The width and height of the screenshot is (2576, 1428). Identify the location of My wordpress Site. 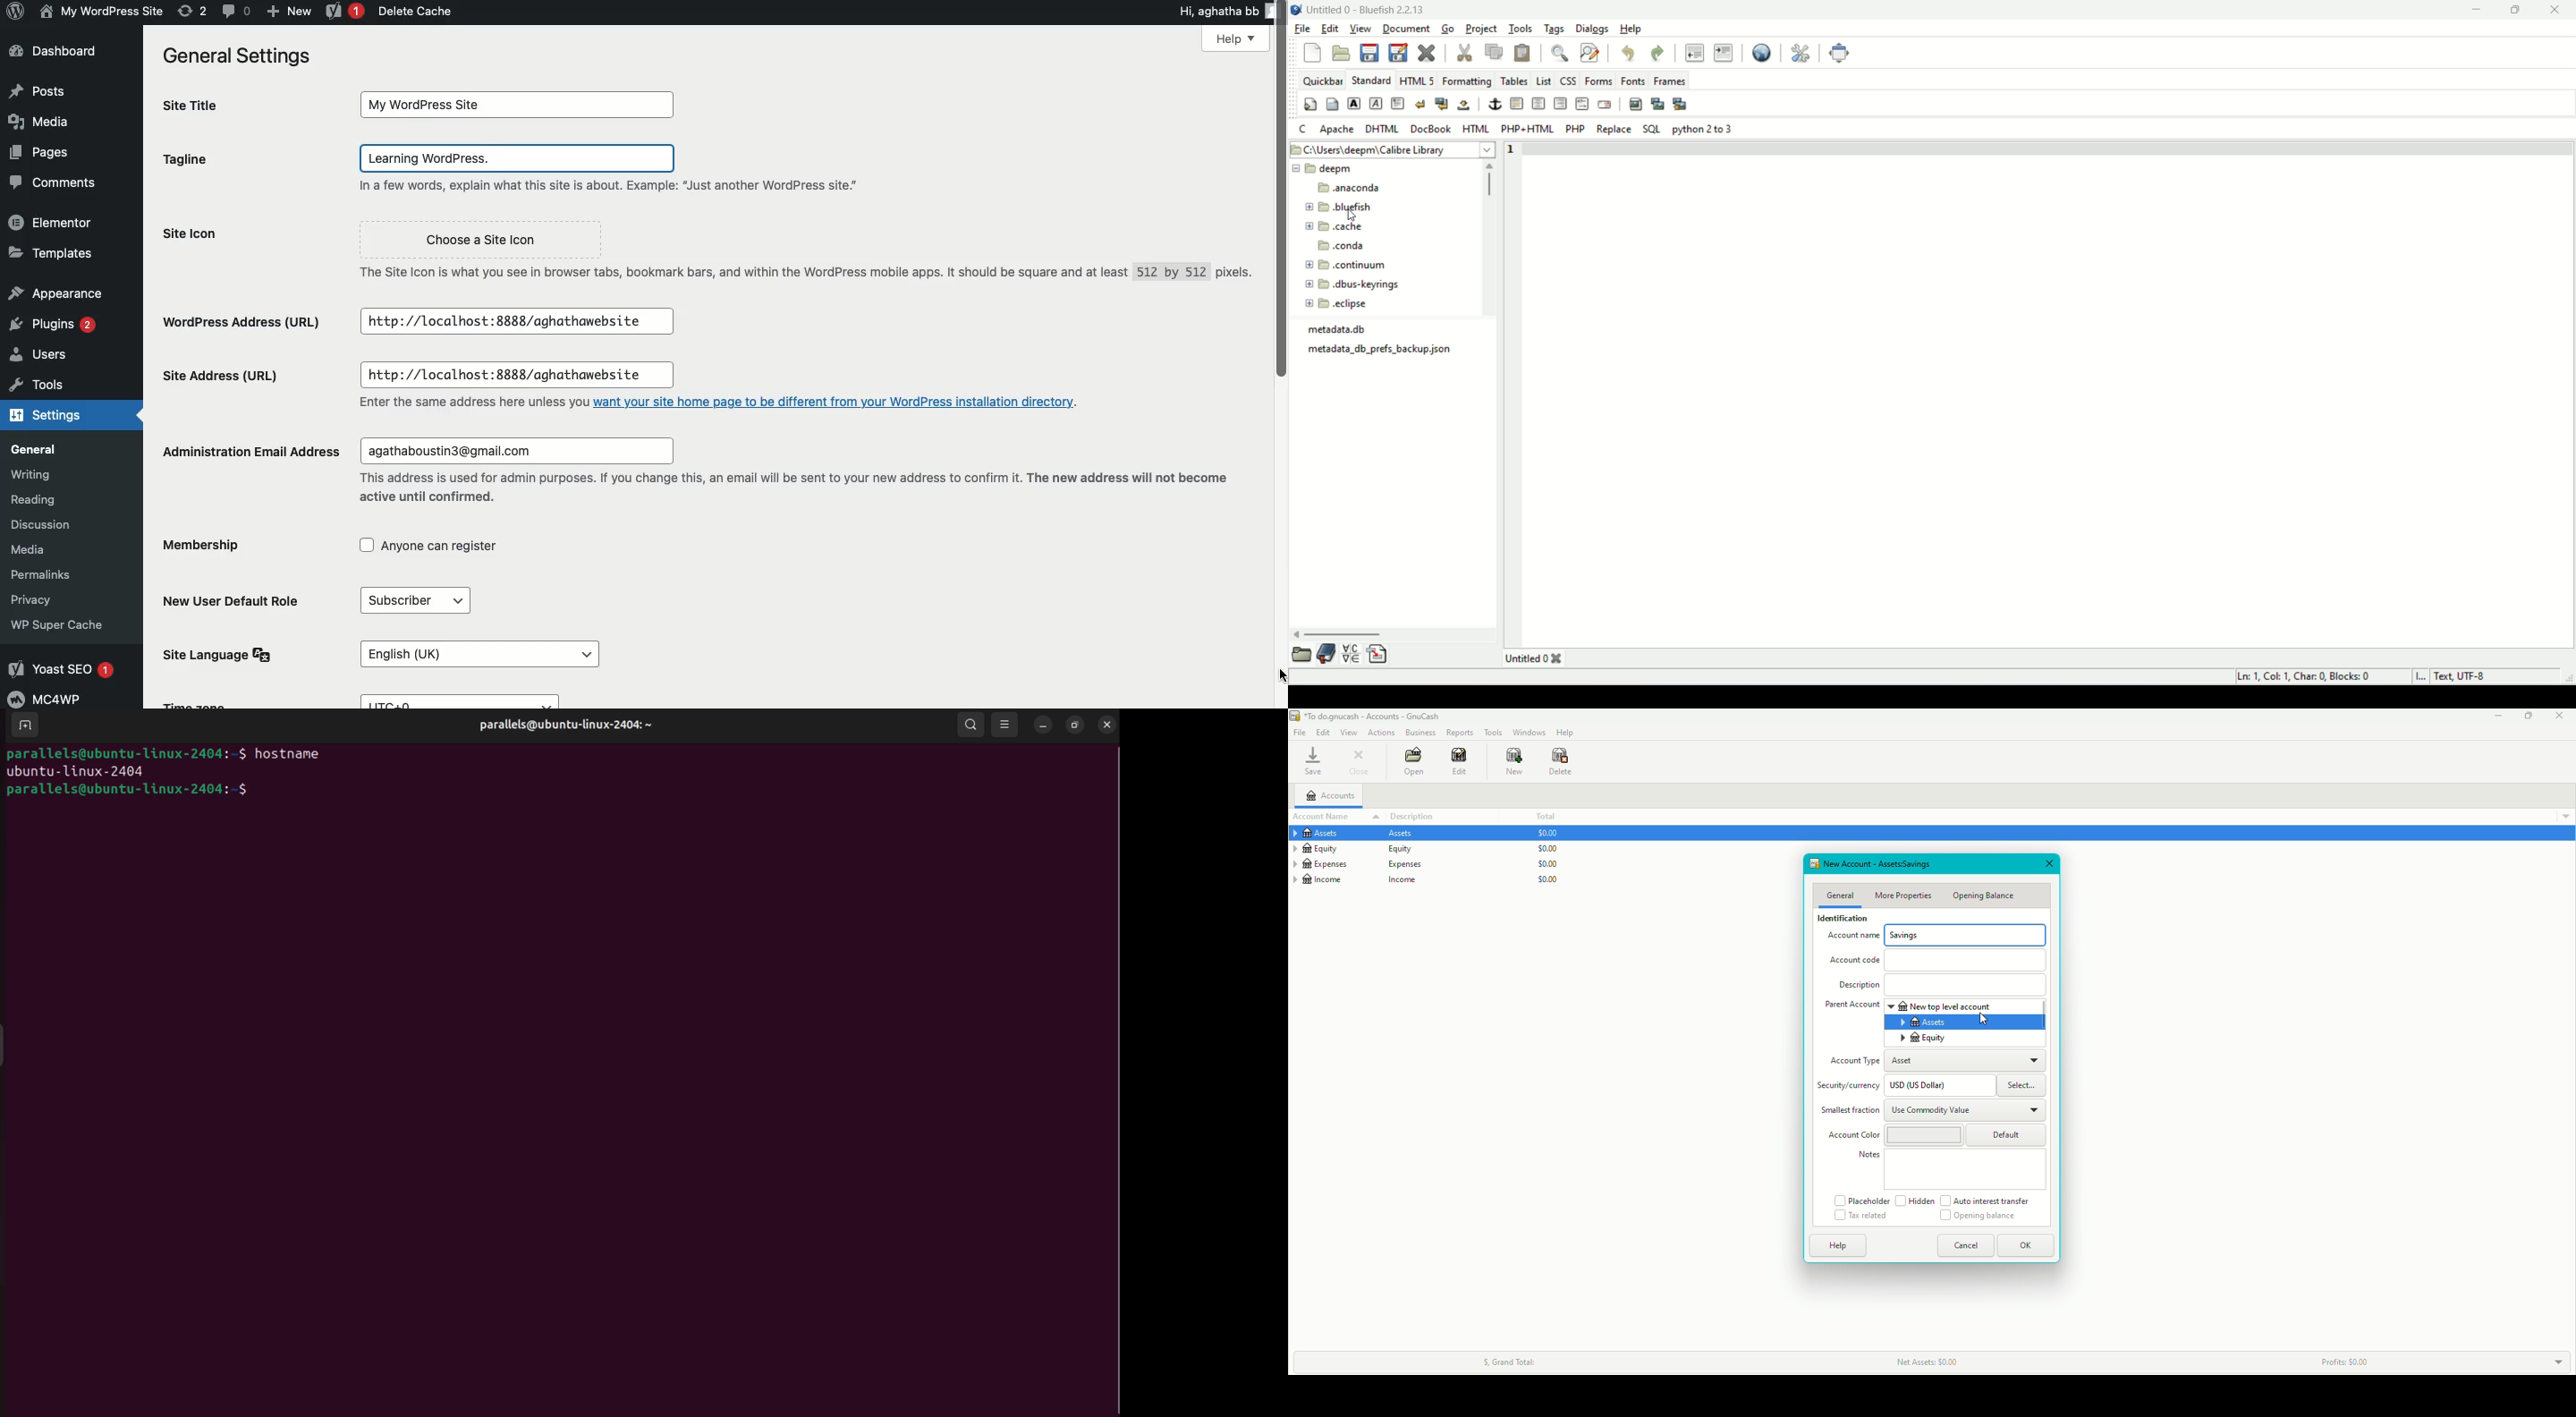
(99, 11).